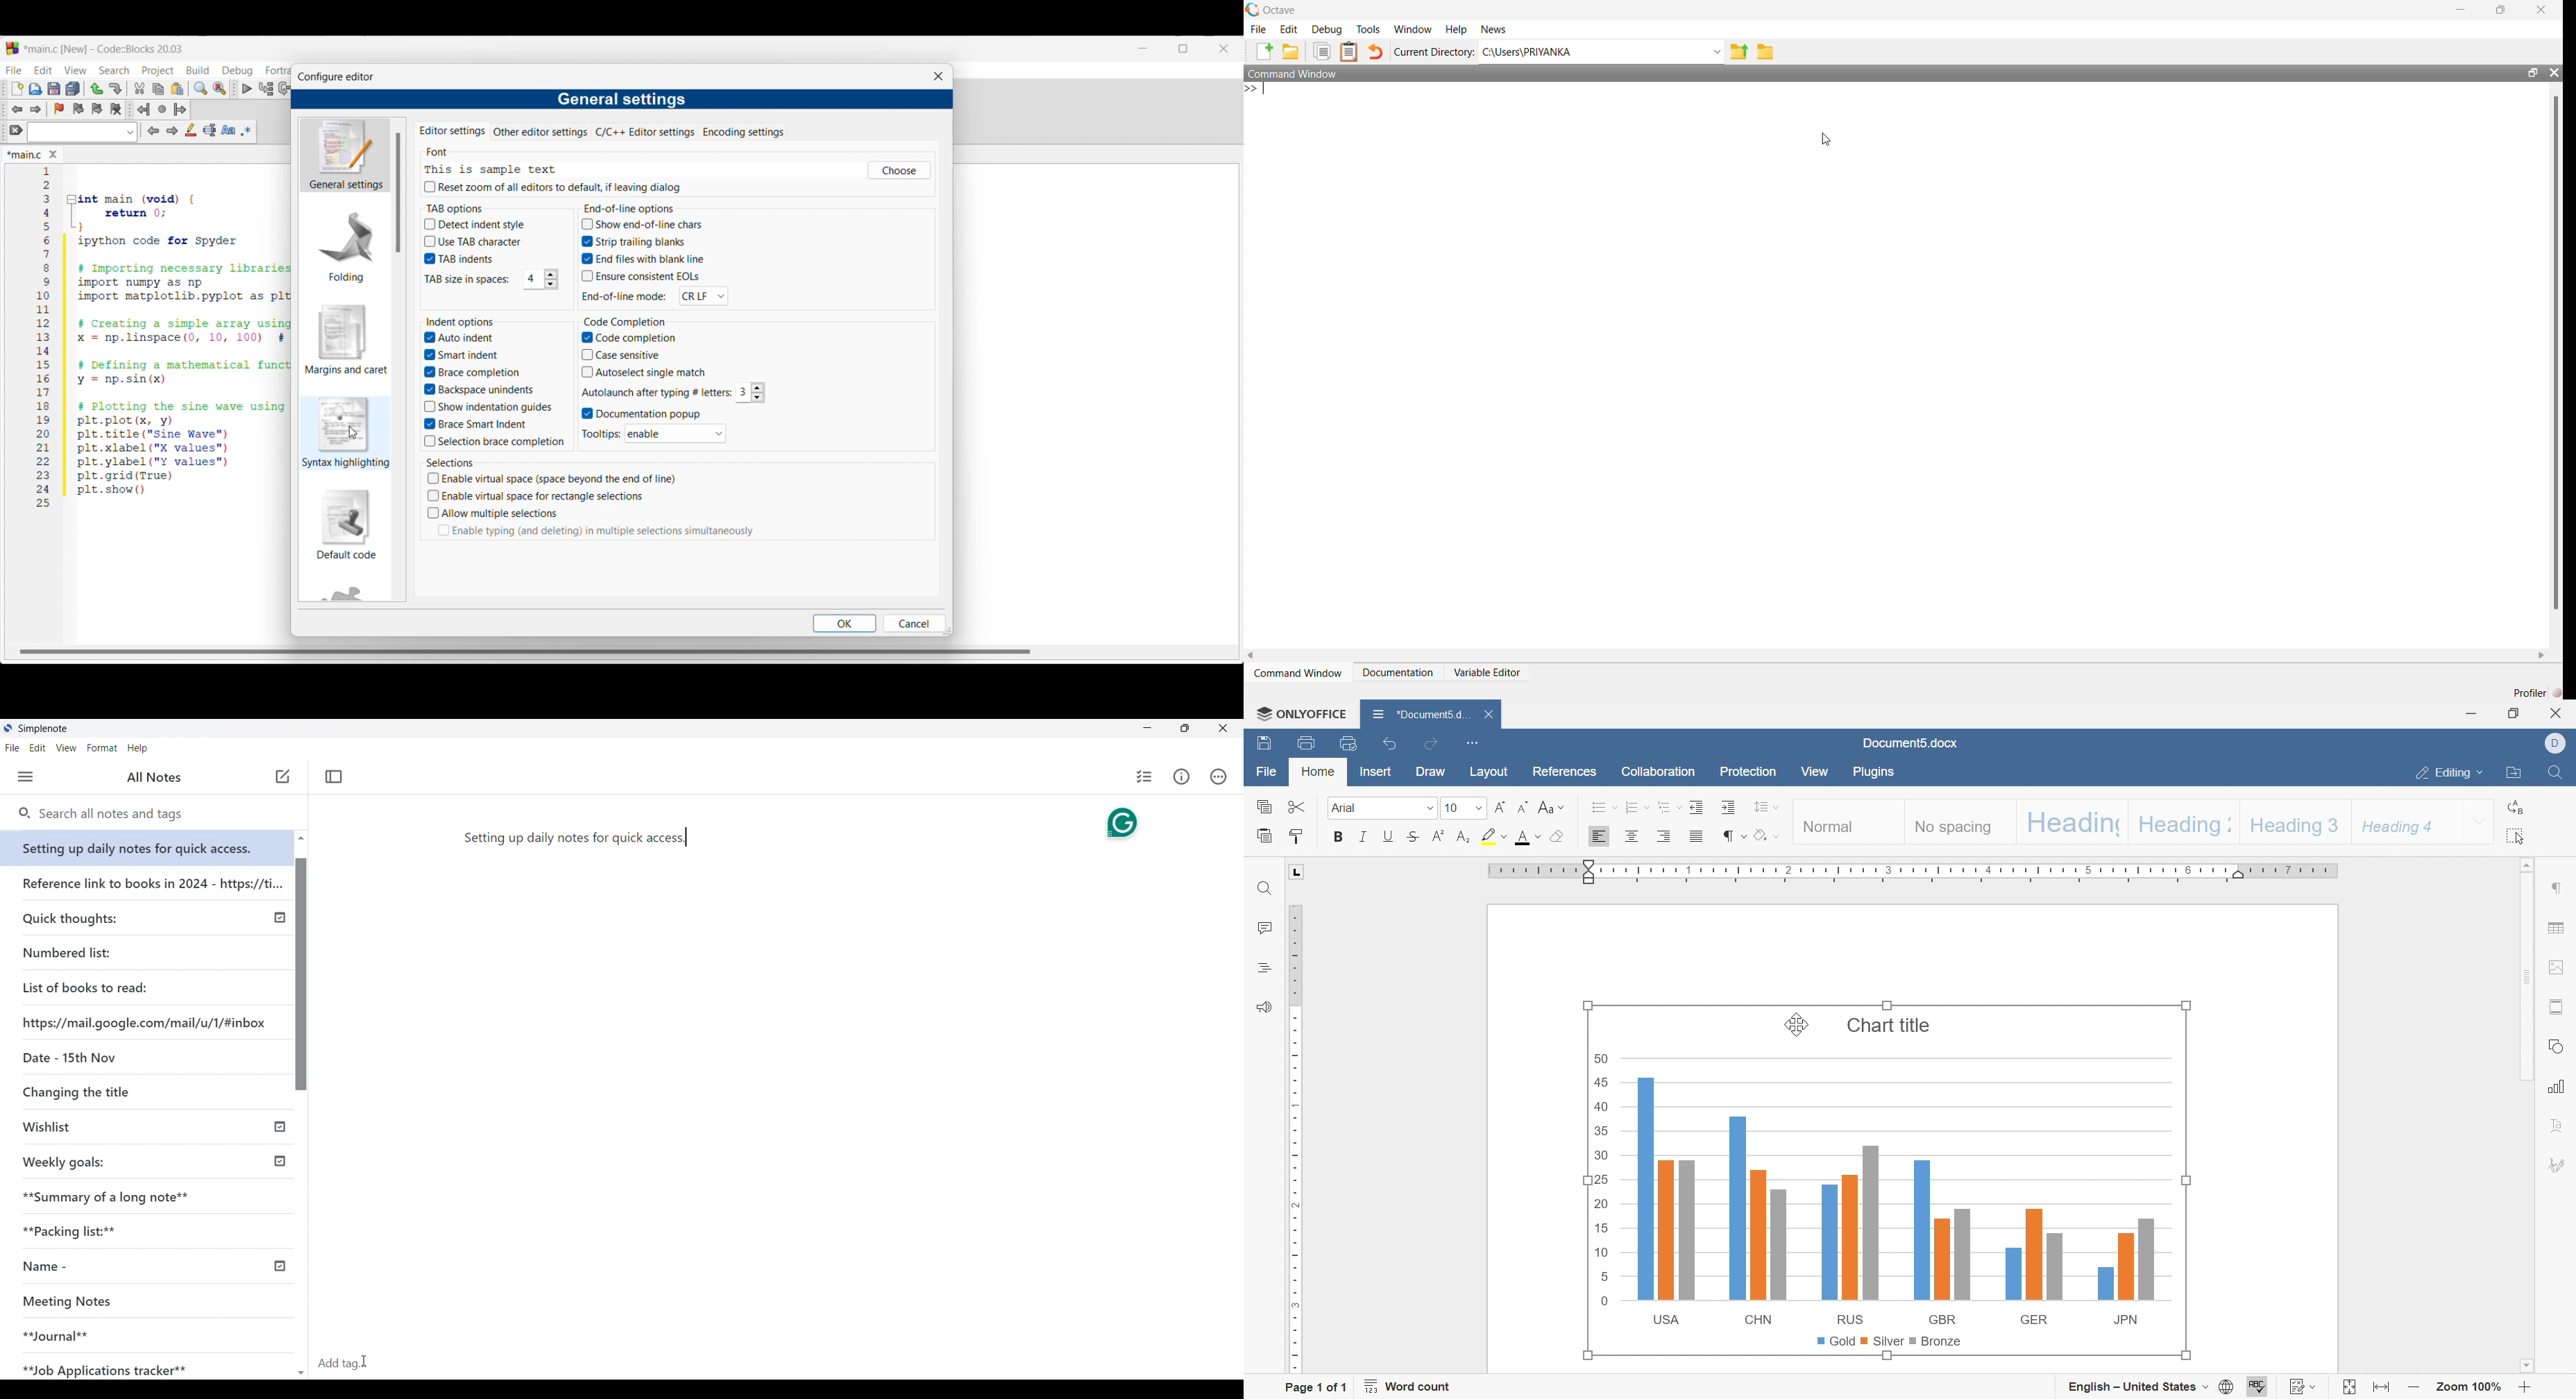 This screenshot has width=2576, height=1400. Describe the element at coordinates (1413, 836) in the screenshot. I see `strikethrough` at that location.